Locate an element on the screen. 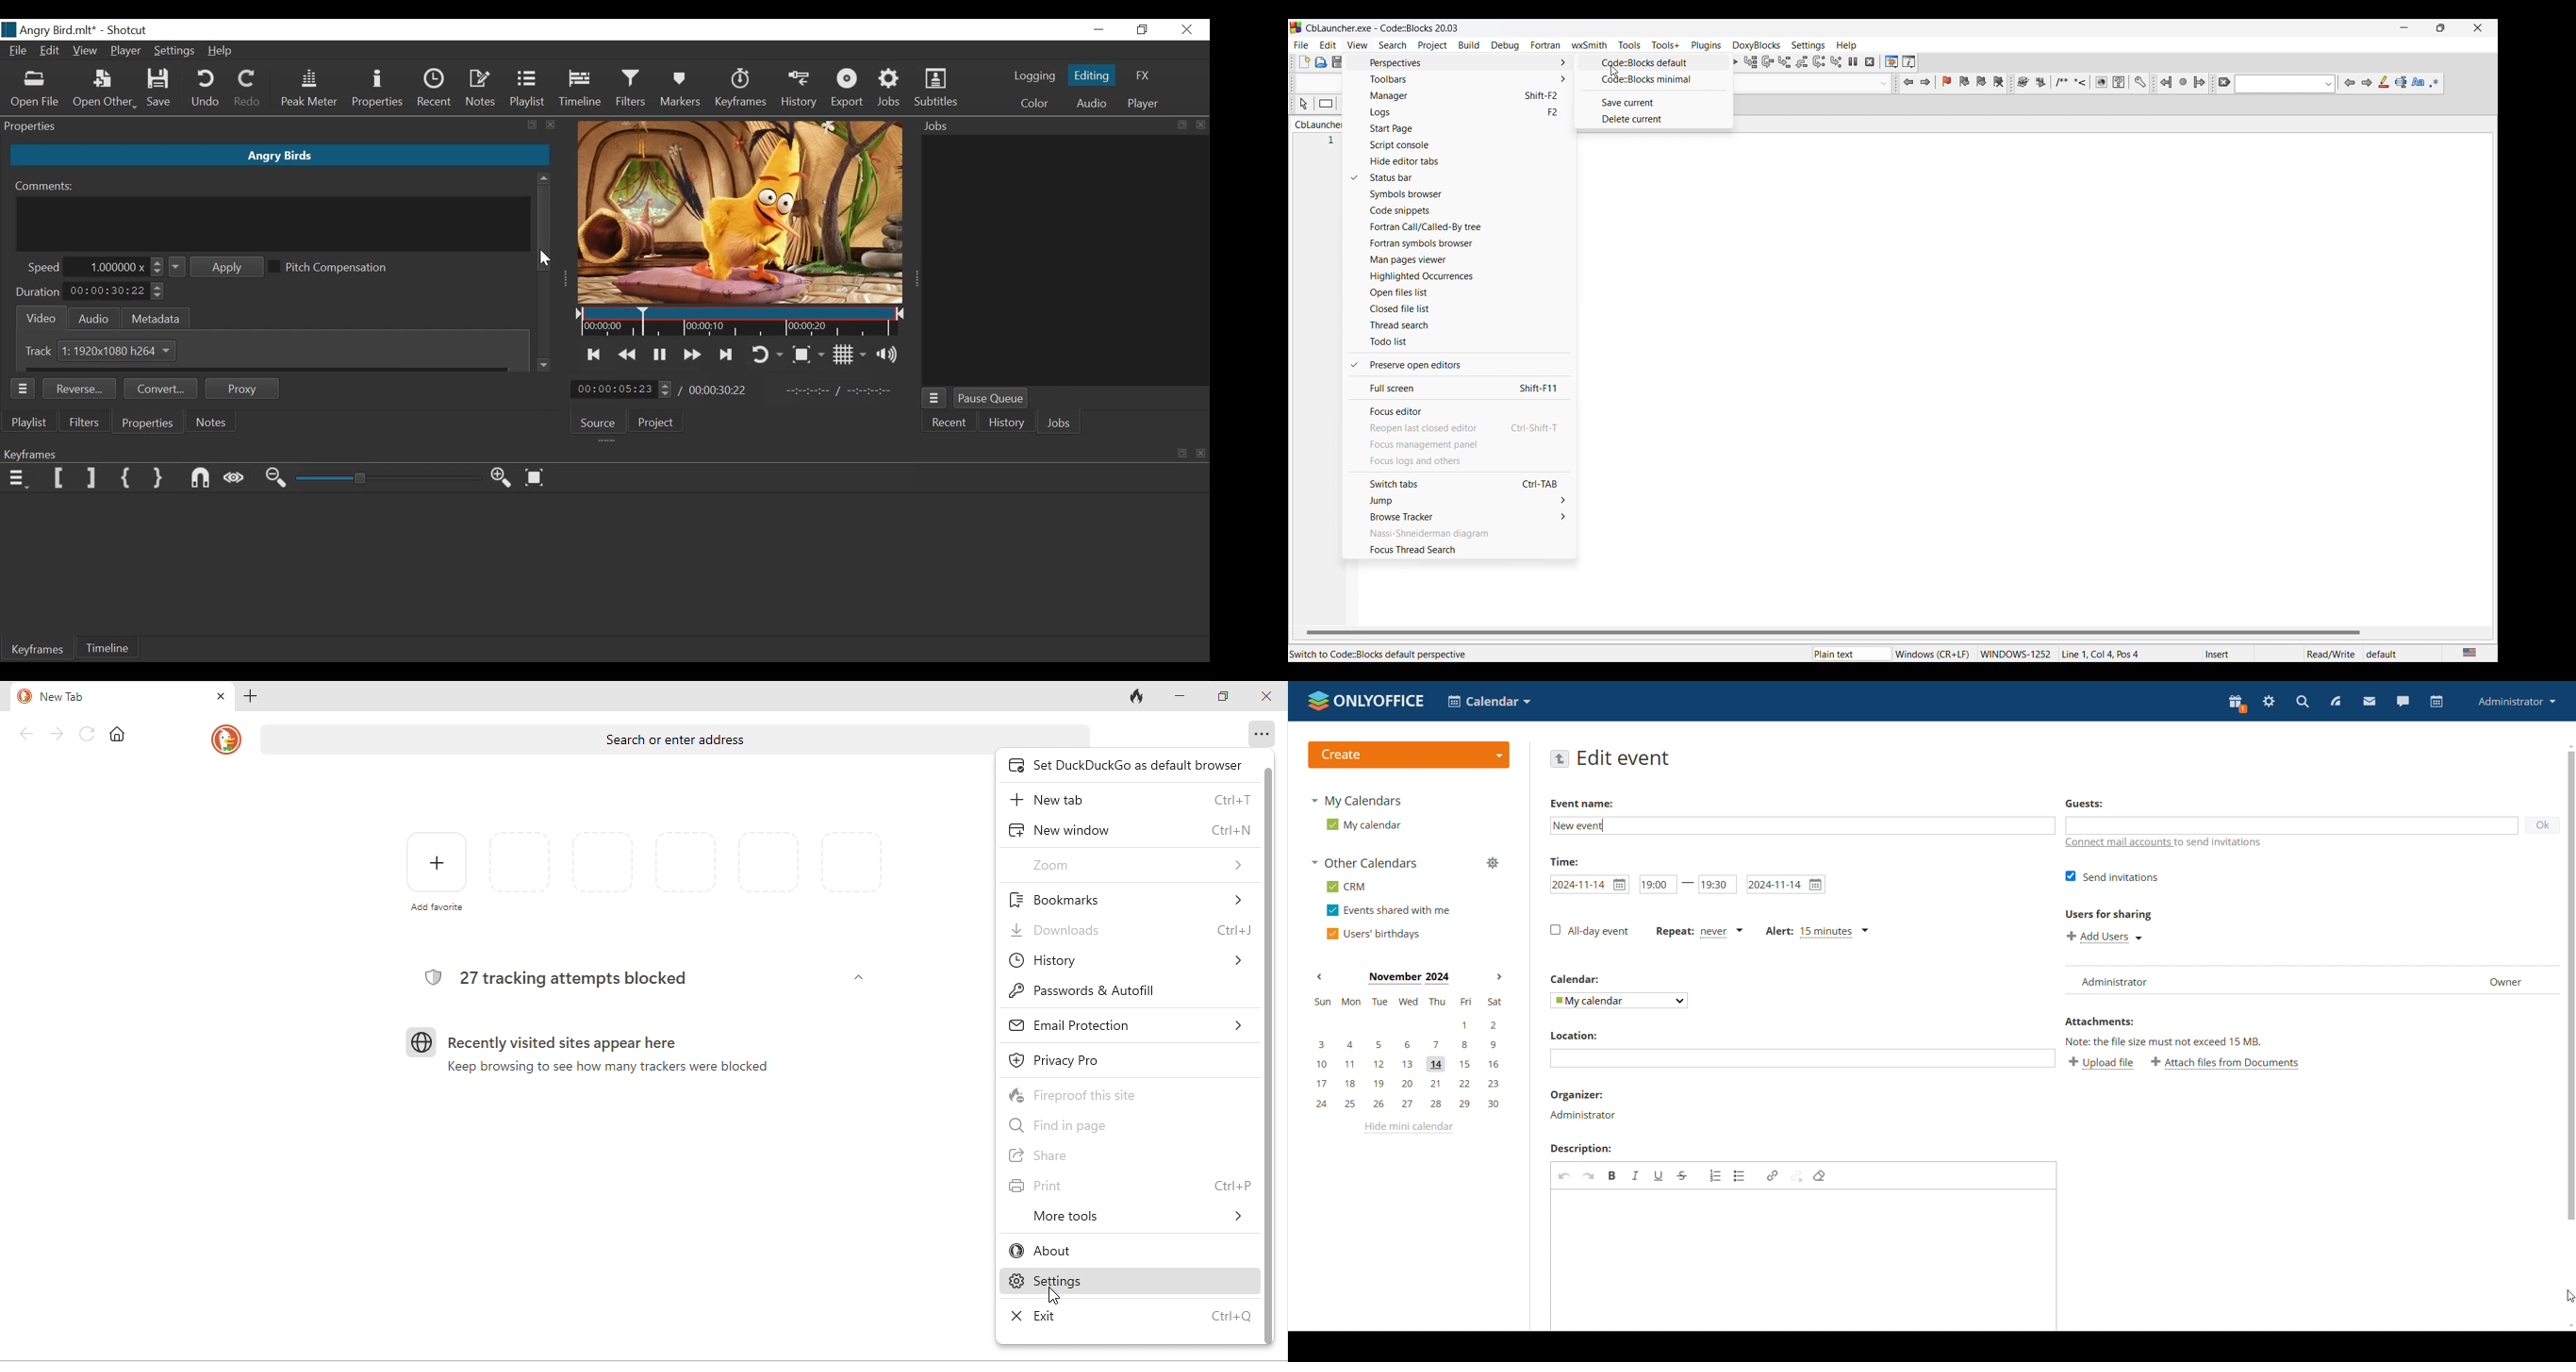 This screenshot has height=1372, width=2576. Notes is located at coordinates (482, 90).